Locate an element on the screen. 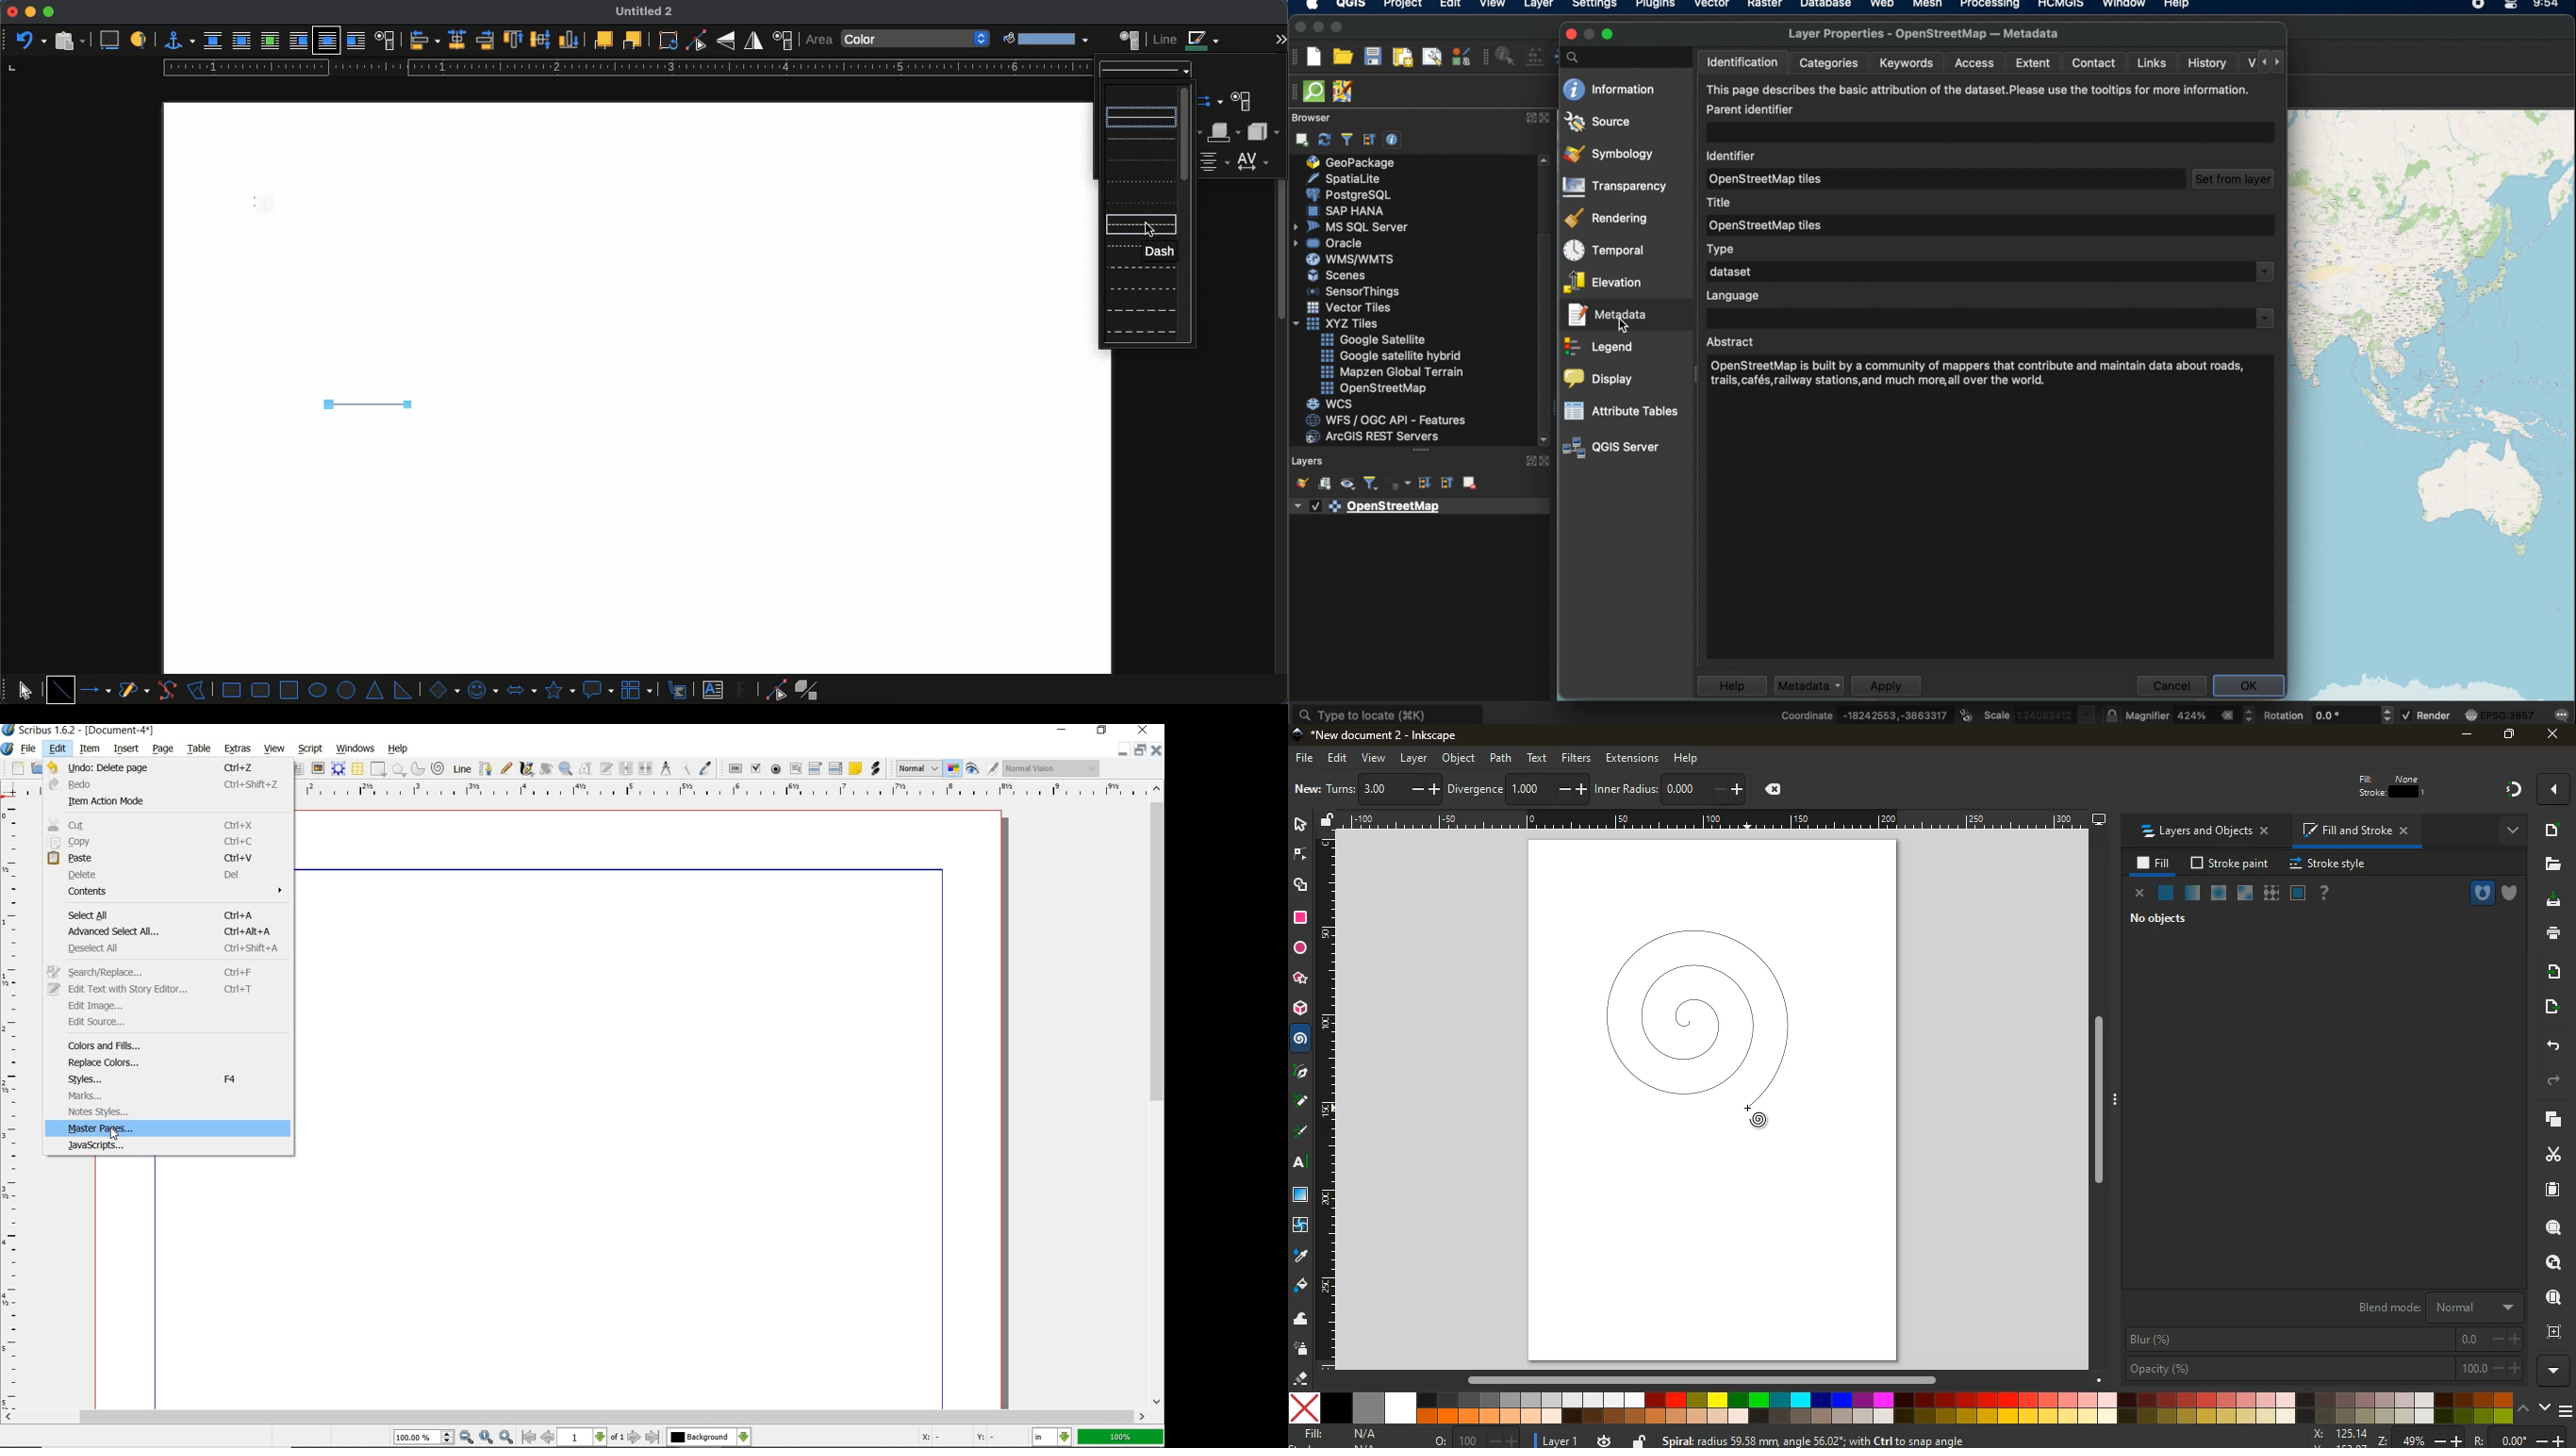 Image resolution: width=2576 pixels, height=1456 pixels. preview mode is located at coordinates (984, 768).